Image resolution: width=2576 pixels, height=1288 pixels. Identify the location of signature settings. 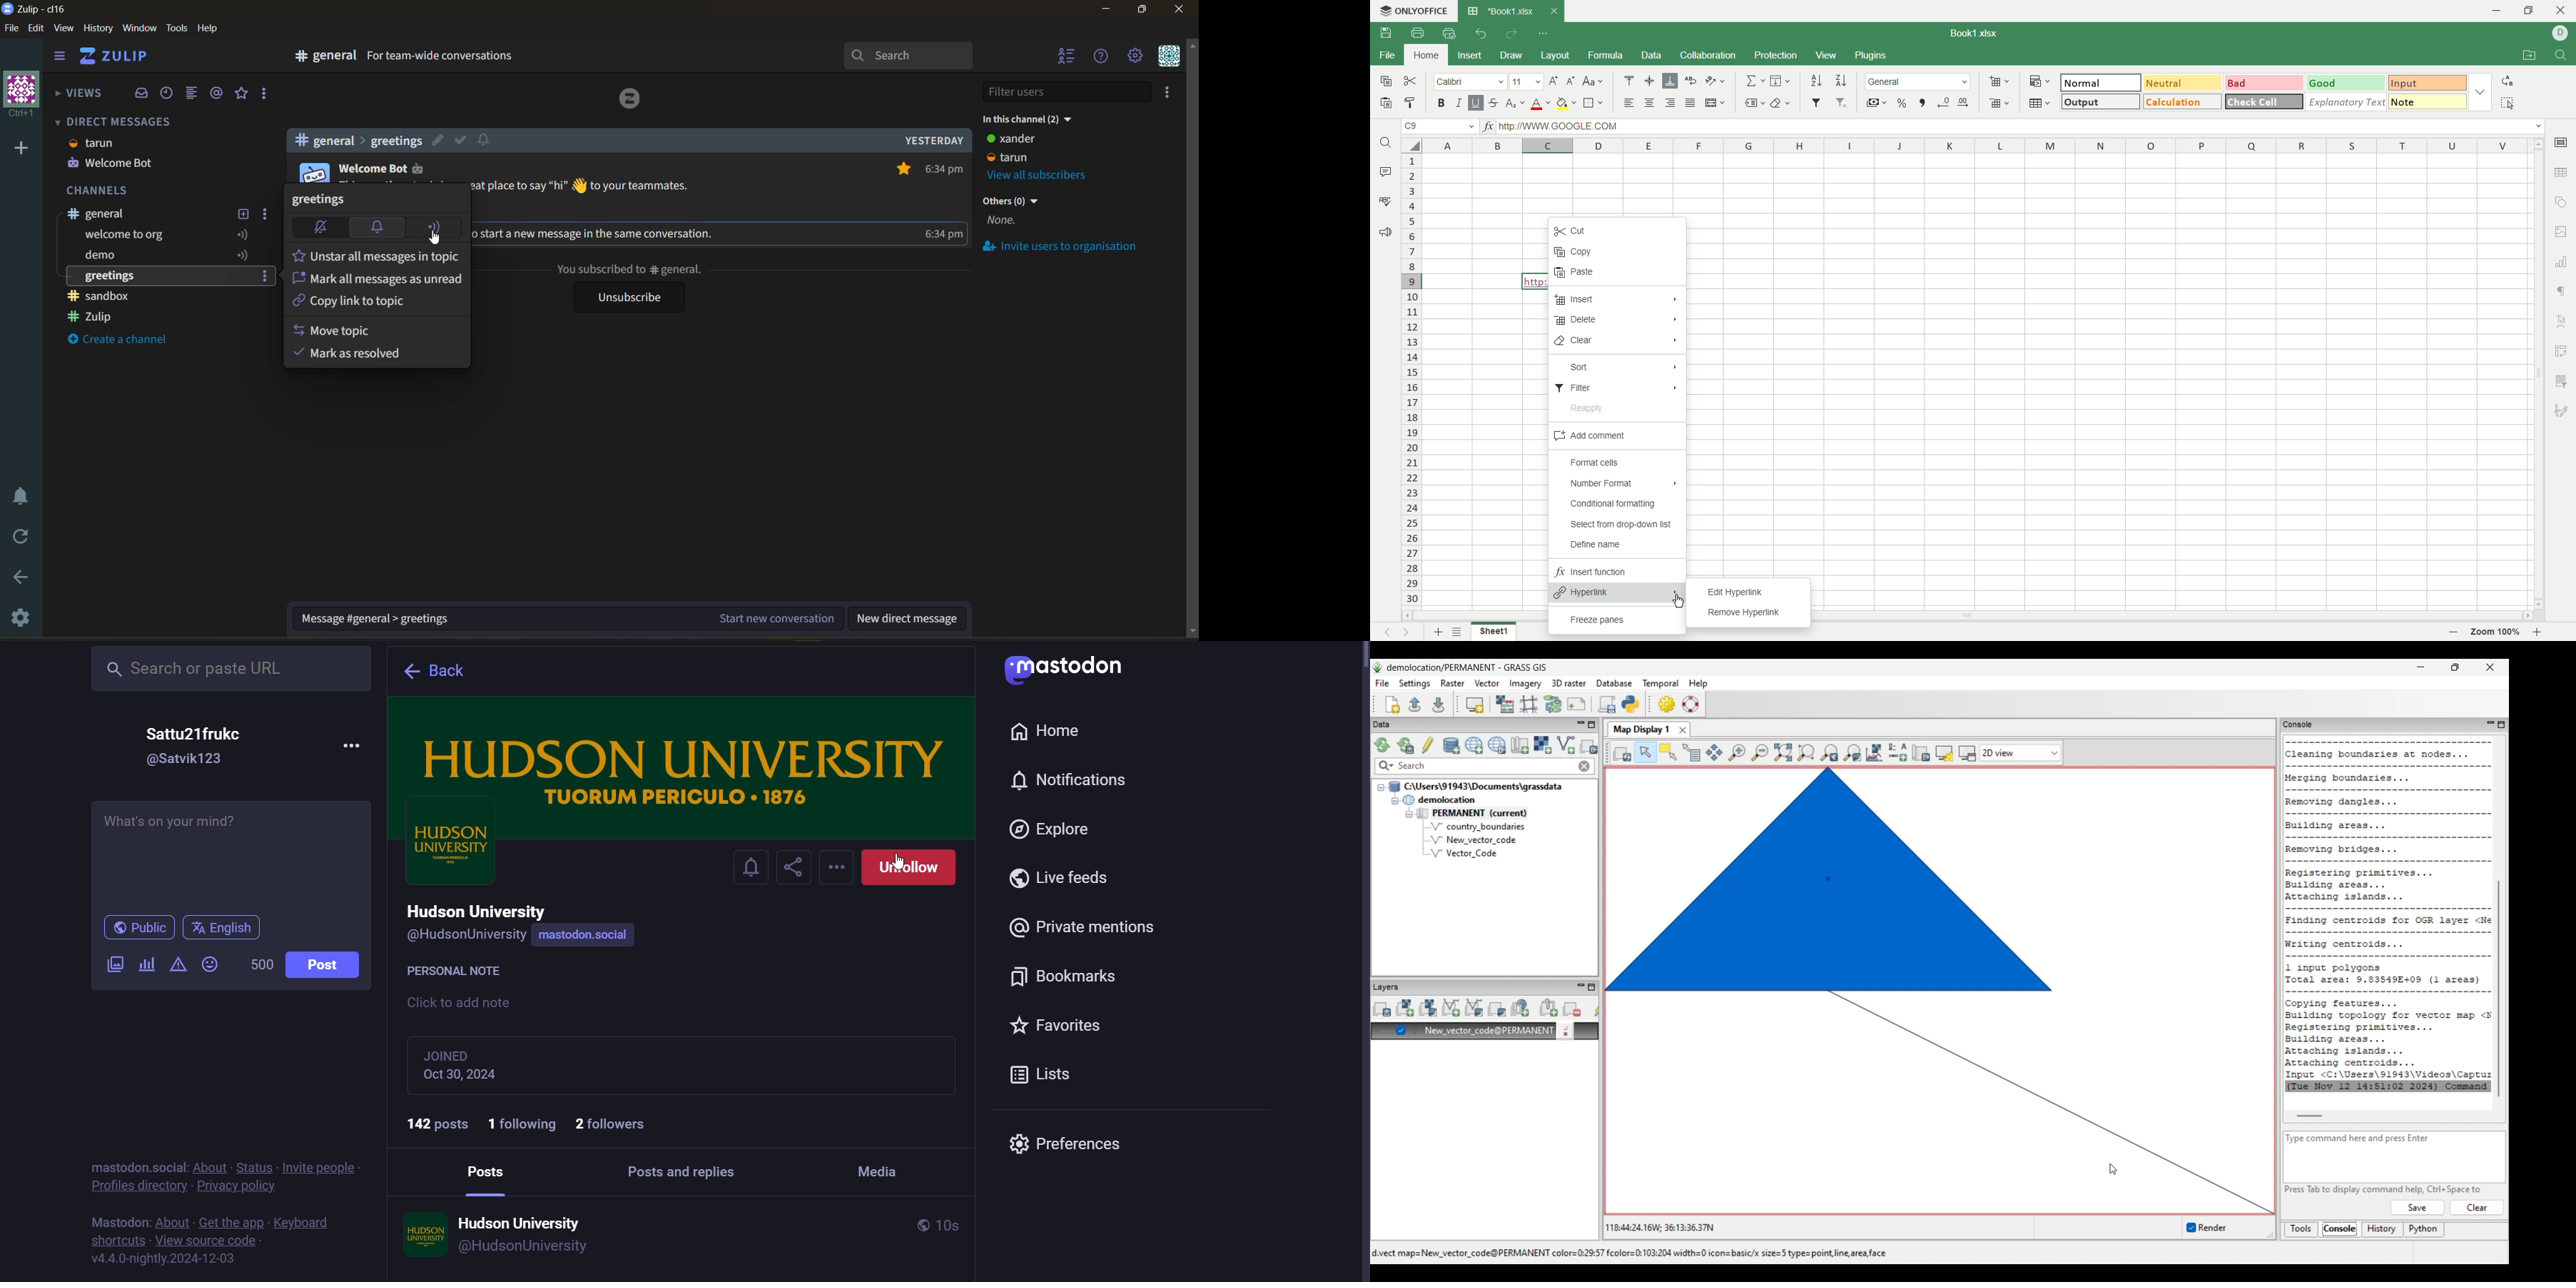
(2562, 412).